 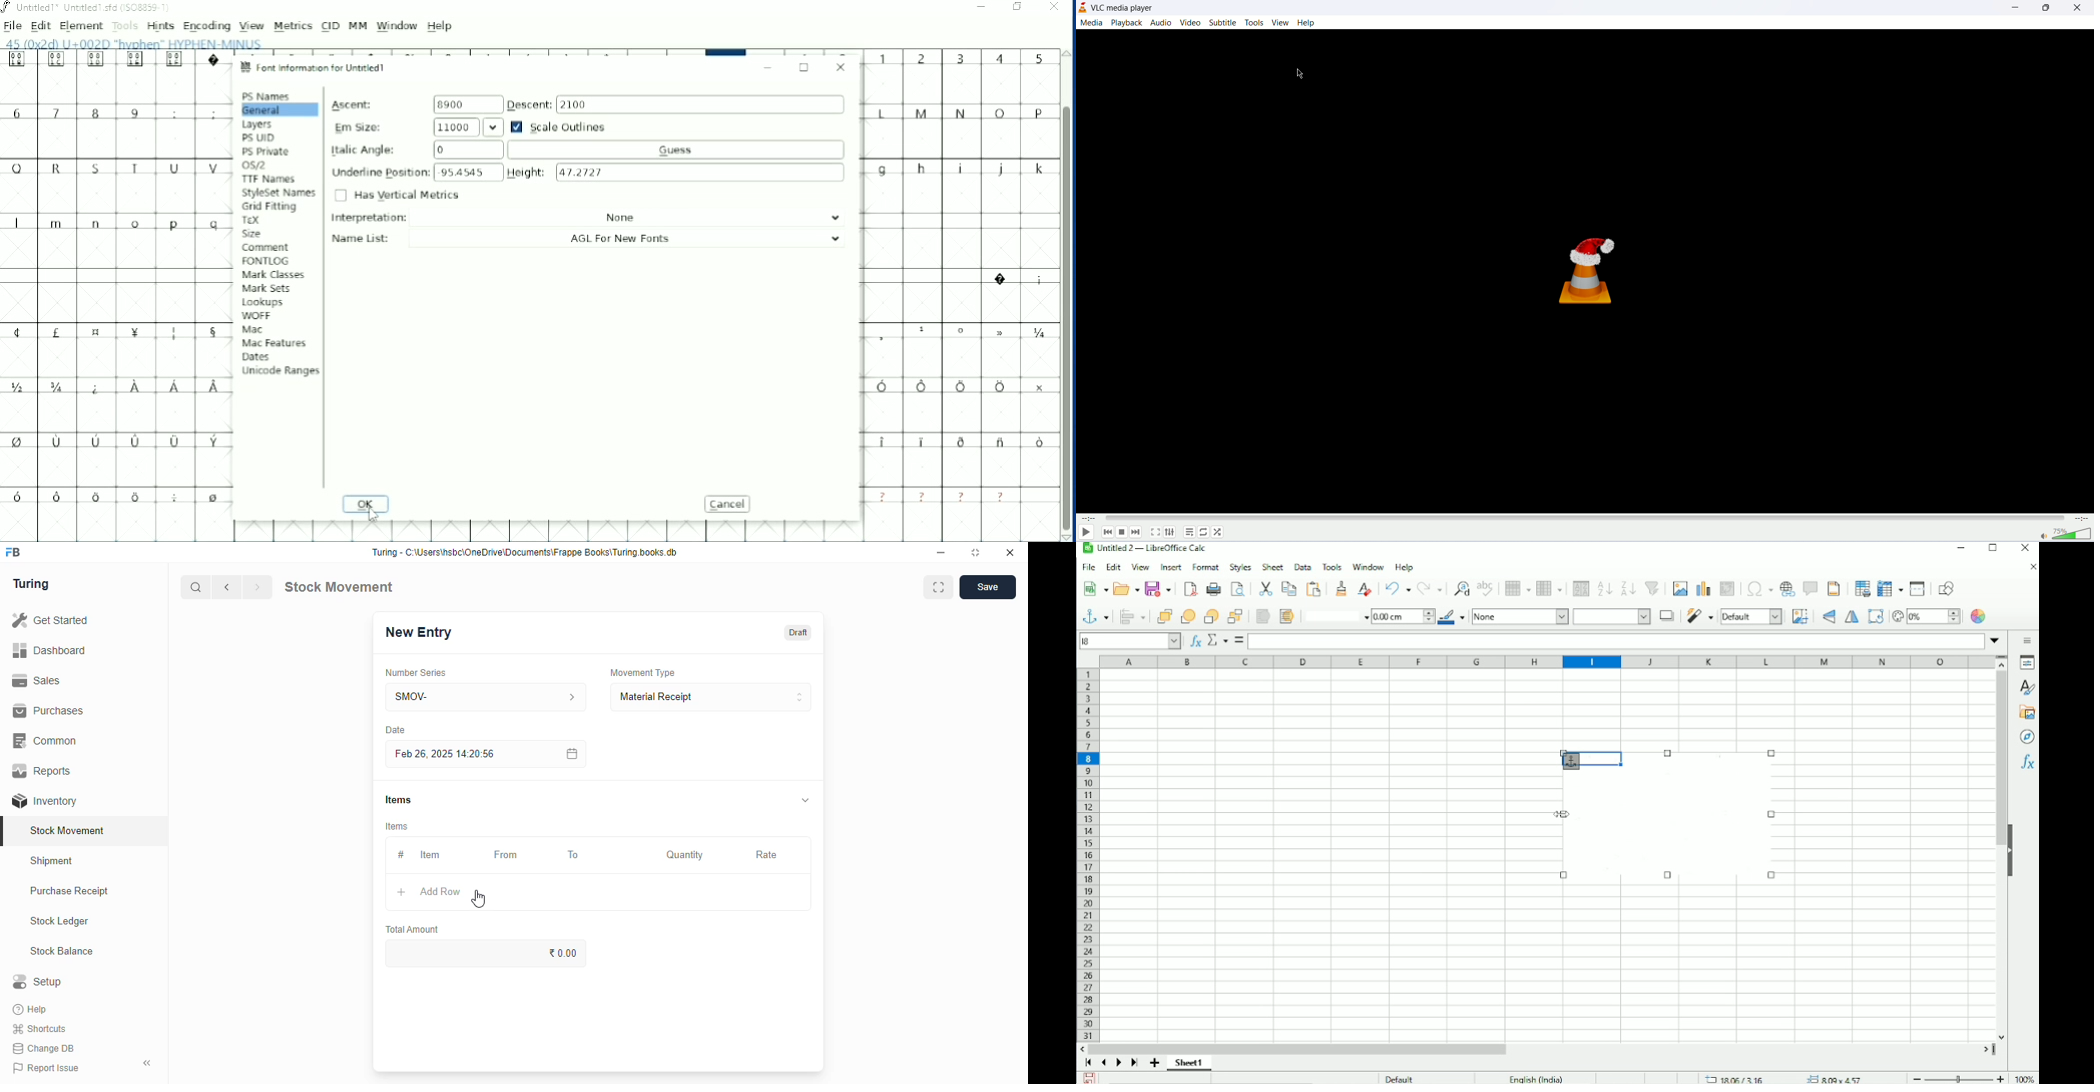 I want to click on Redo, so click(x=1431, y=589).